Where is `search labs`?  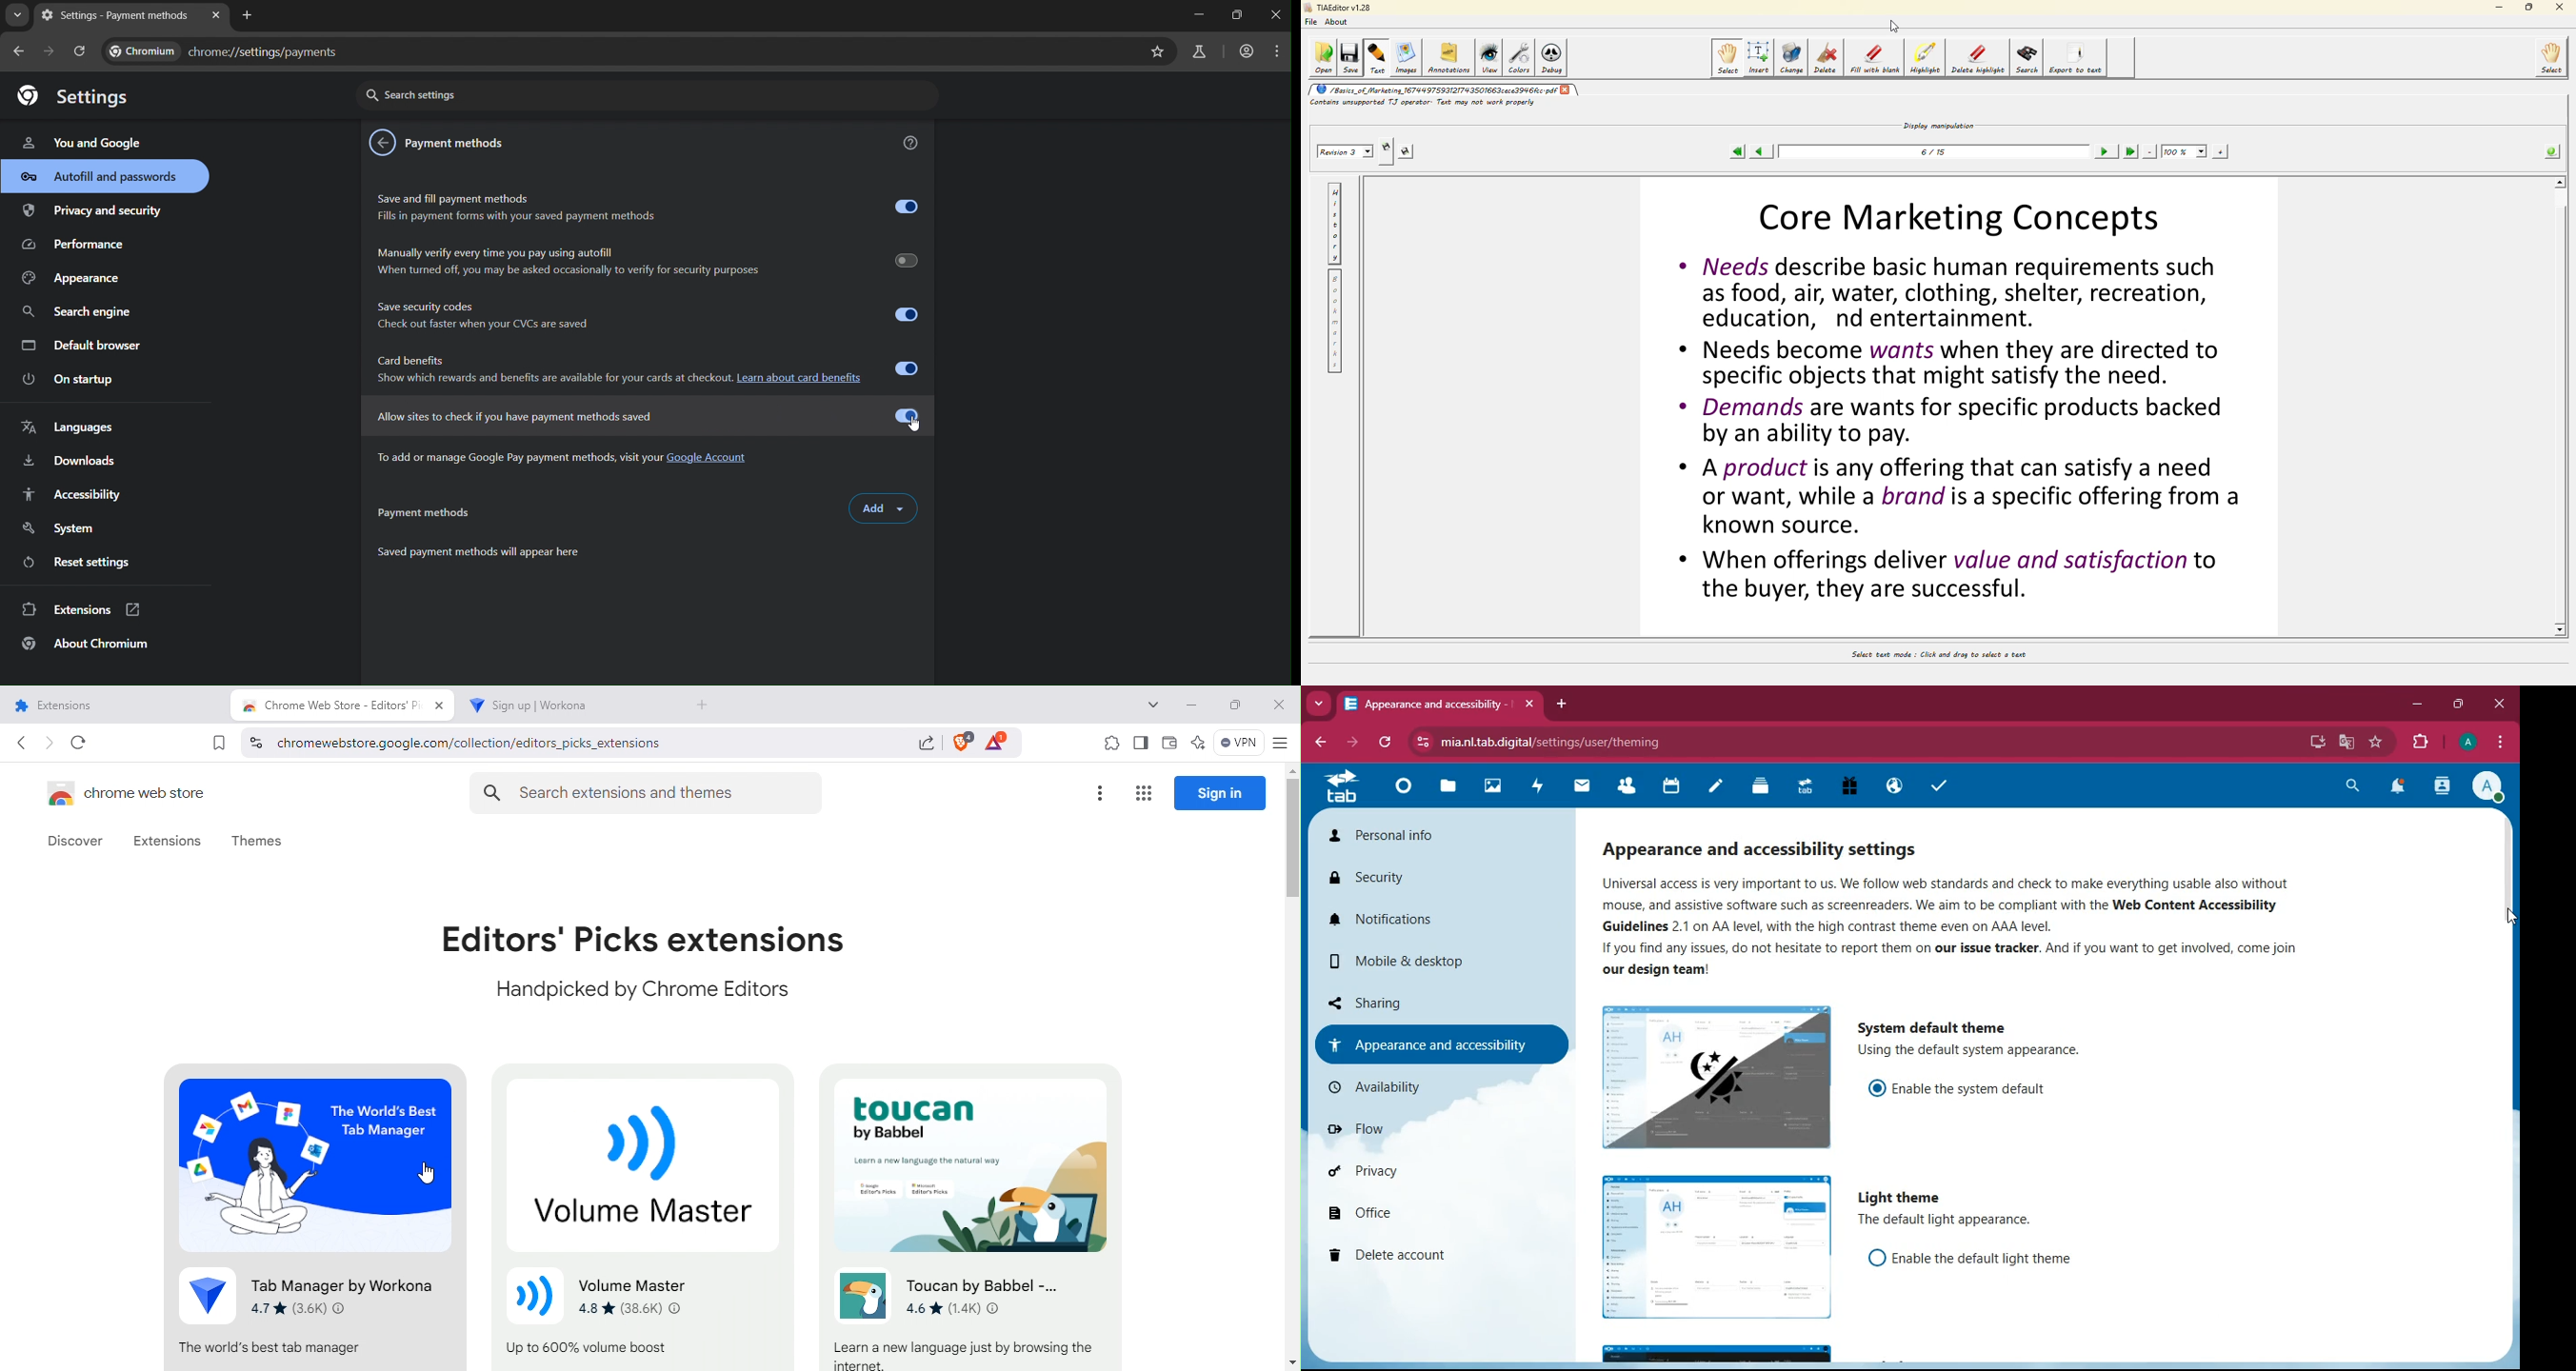
search labs is located at coordinates (1201, 54).